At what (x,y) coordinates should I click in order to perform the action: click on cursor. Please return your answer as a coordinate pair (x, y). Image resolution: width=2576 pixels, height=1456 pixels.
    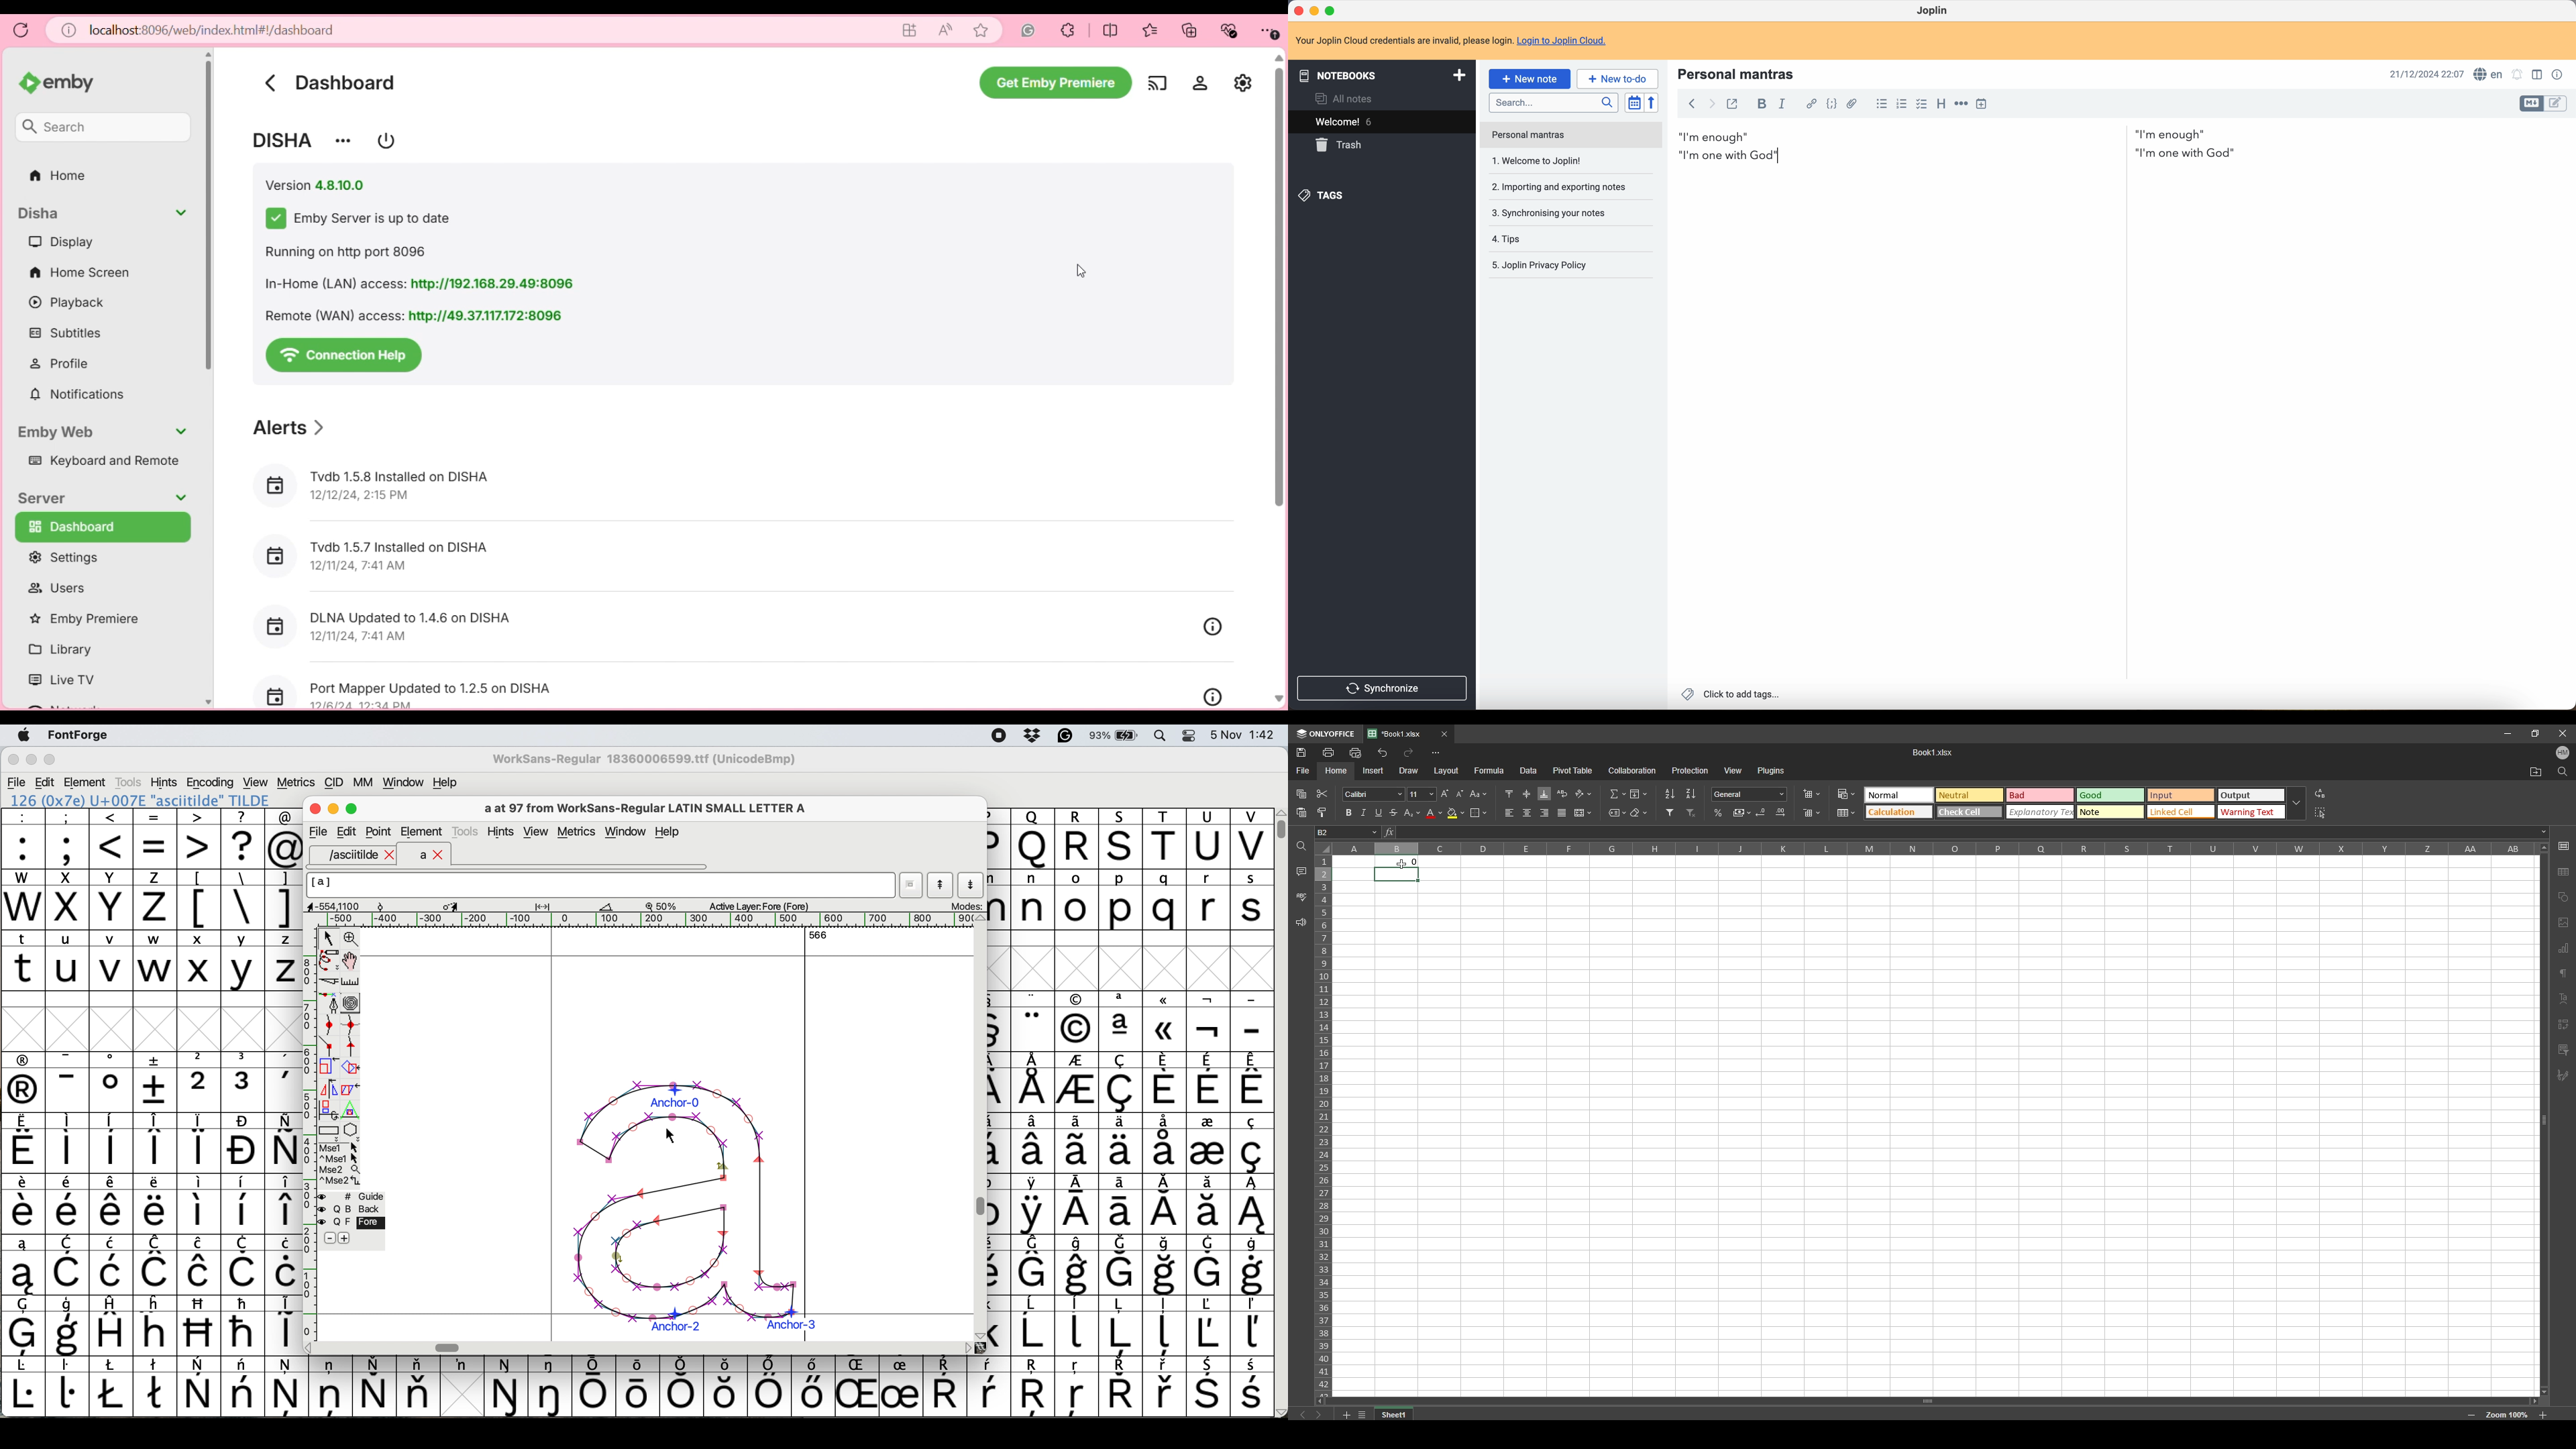
    Looking at the image, I should click on (673, 1138).